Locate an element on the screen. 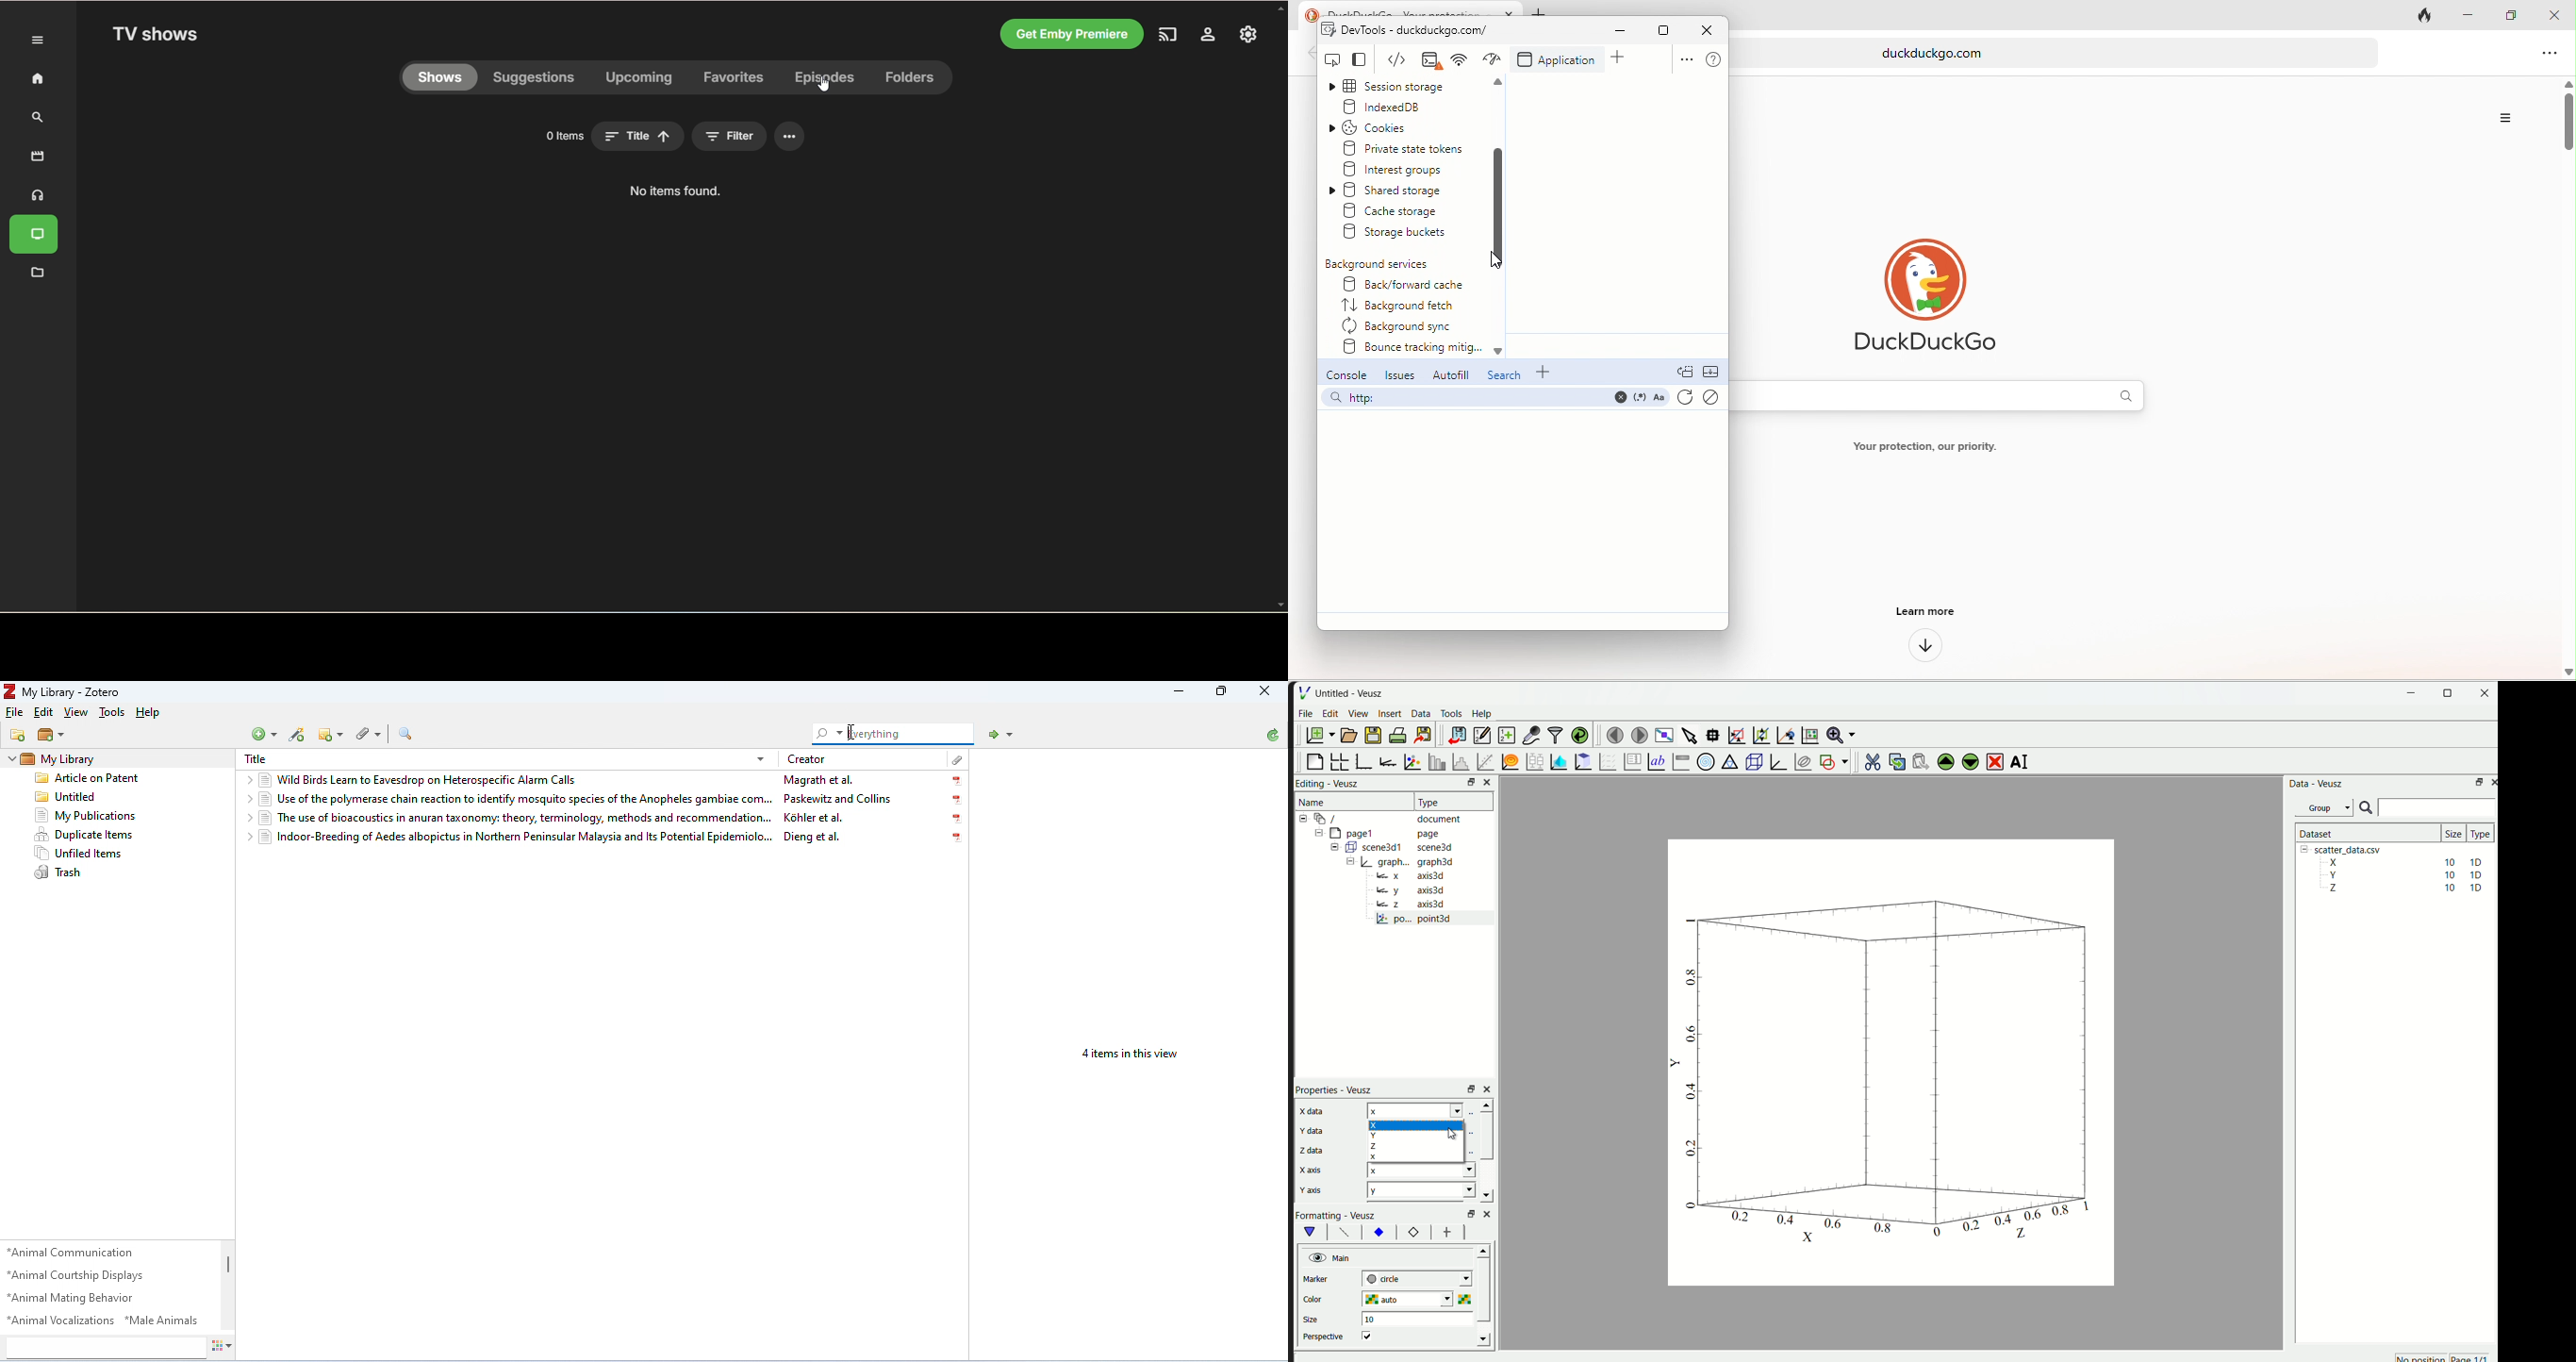 The width and height of the screenshot is (2576, 1372). Polar Graph is located at coordinates (1705, 762).